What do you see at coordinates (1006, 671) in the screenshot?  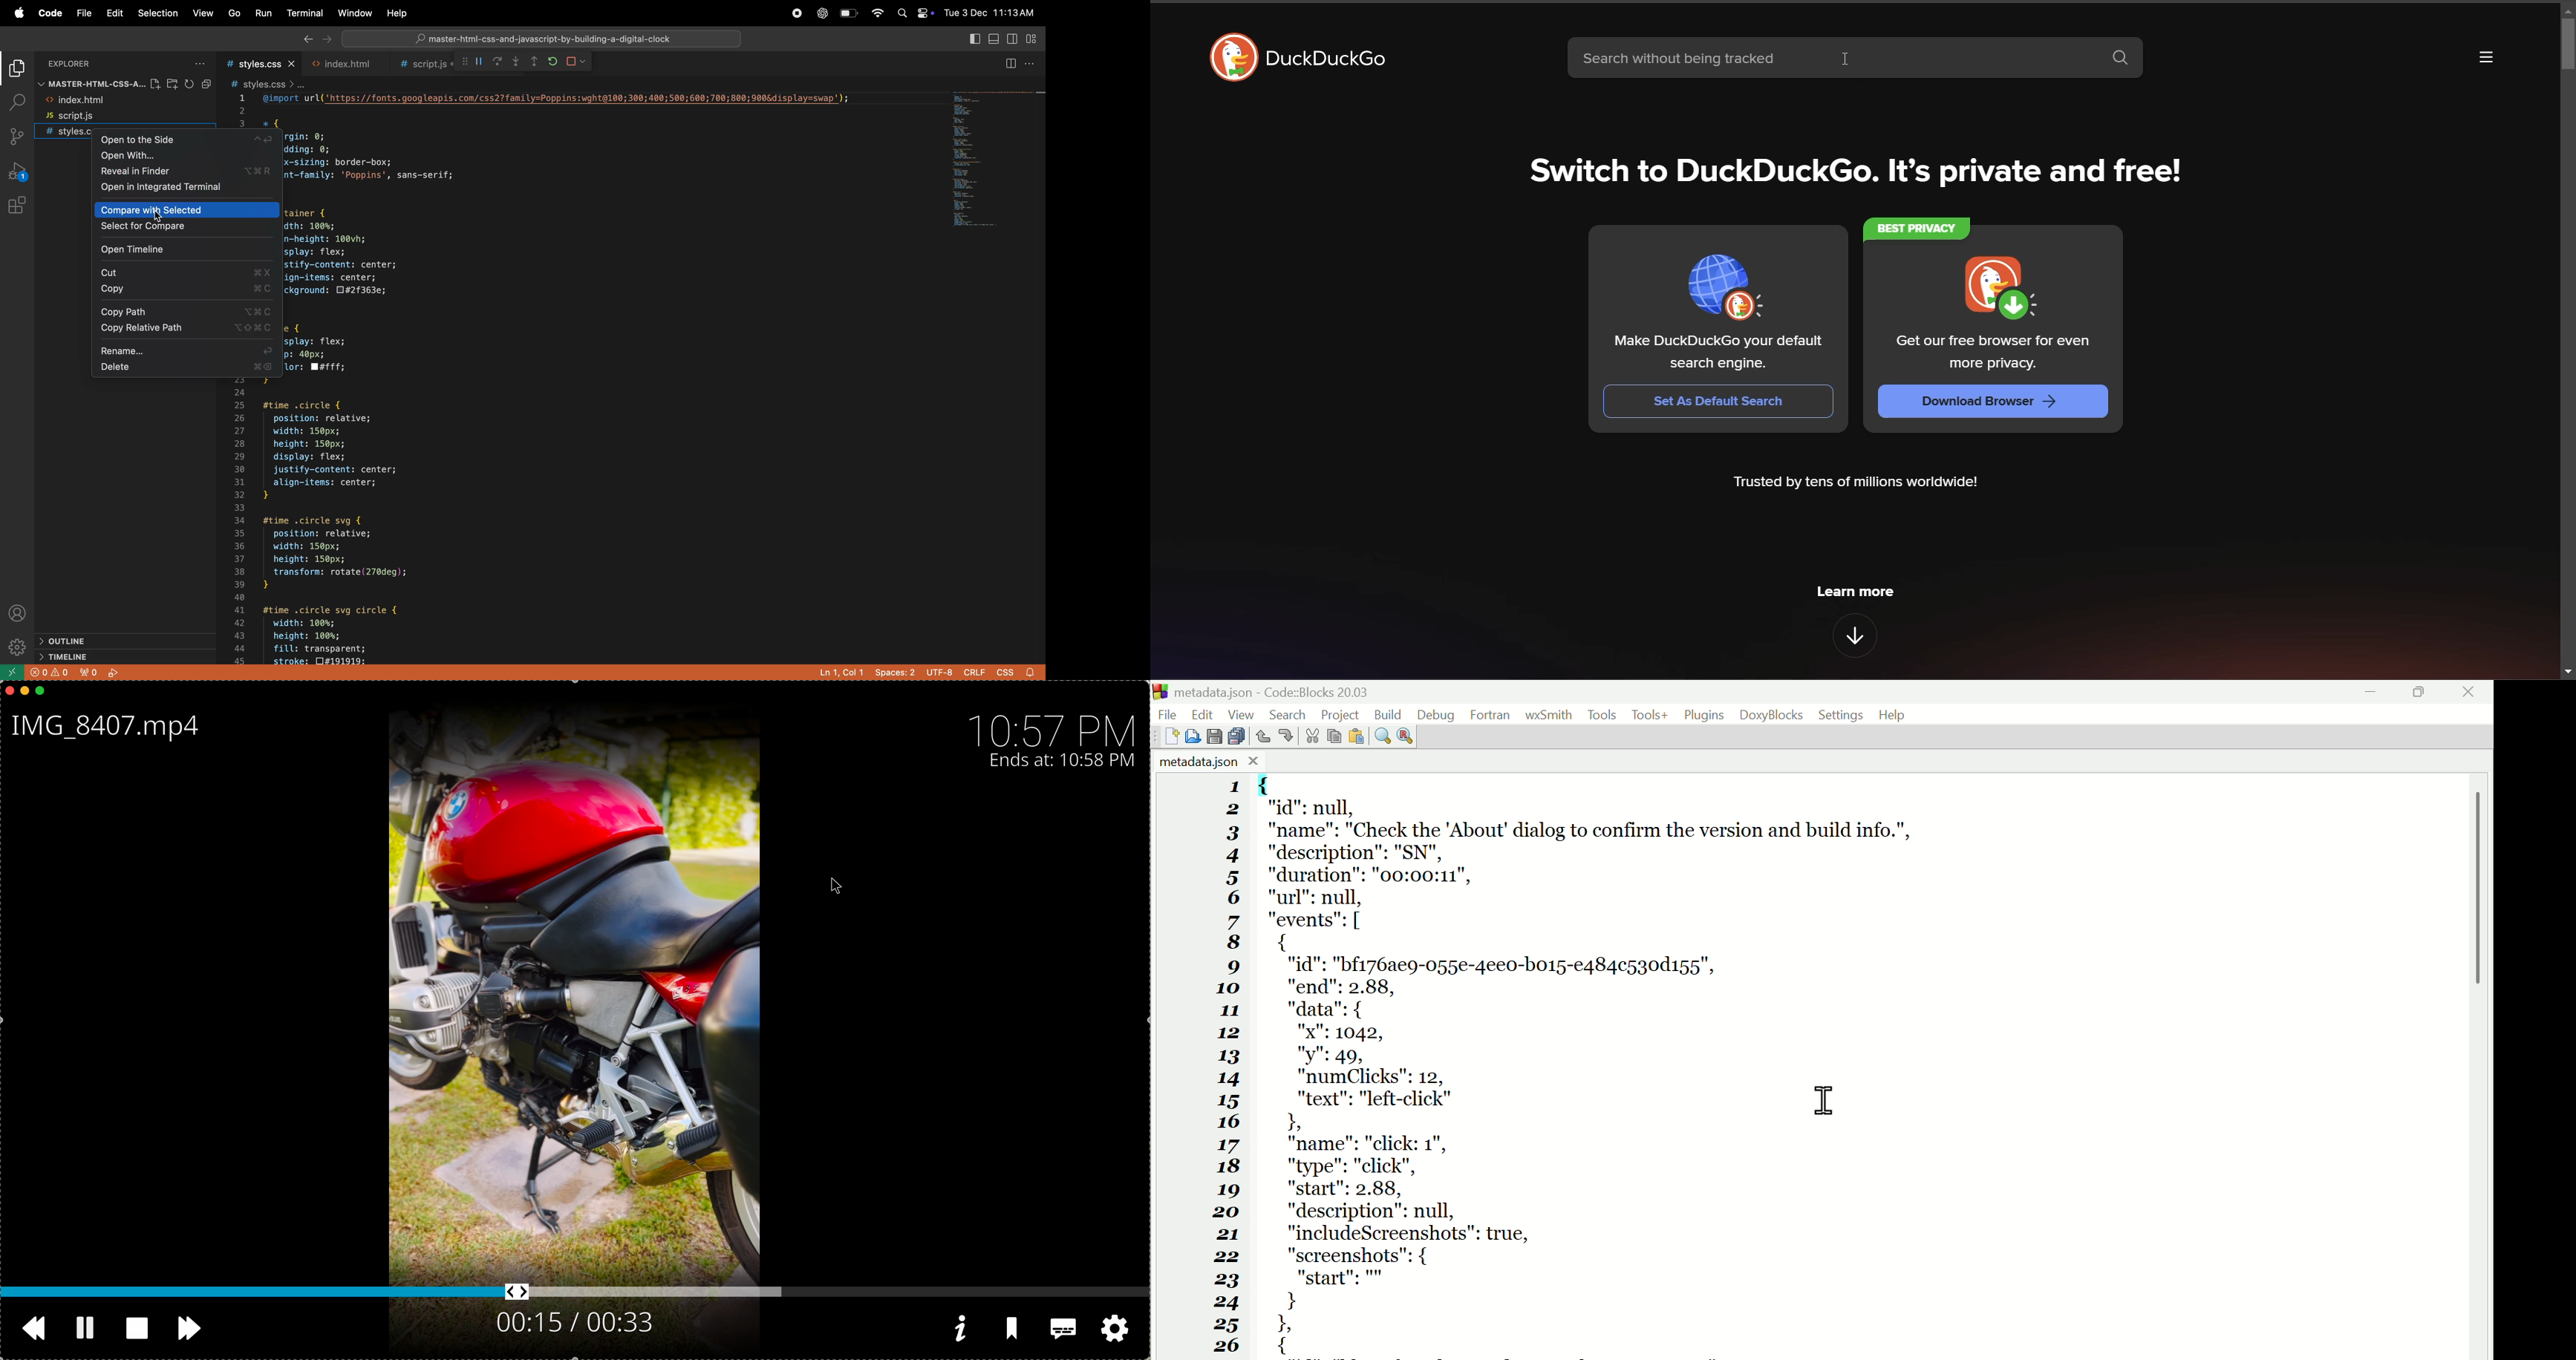 I see `css` at bounding box center [1006, 671].